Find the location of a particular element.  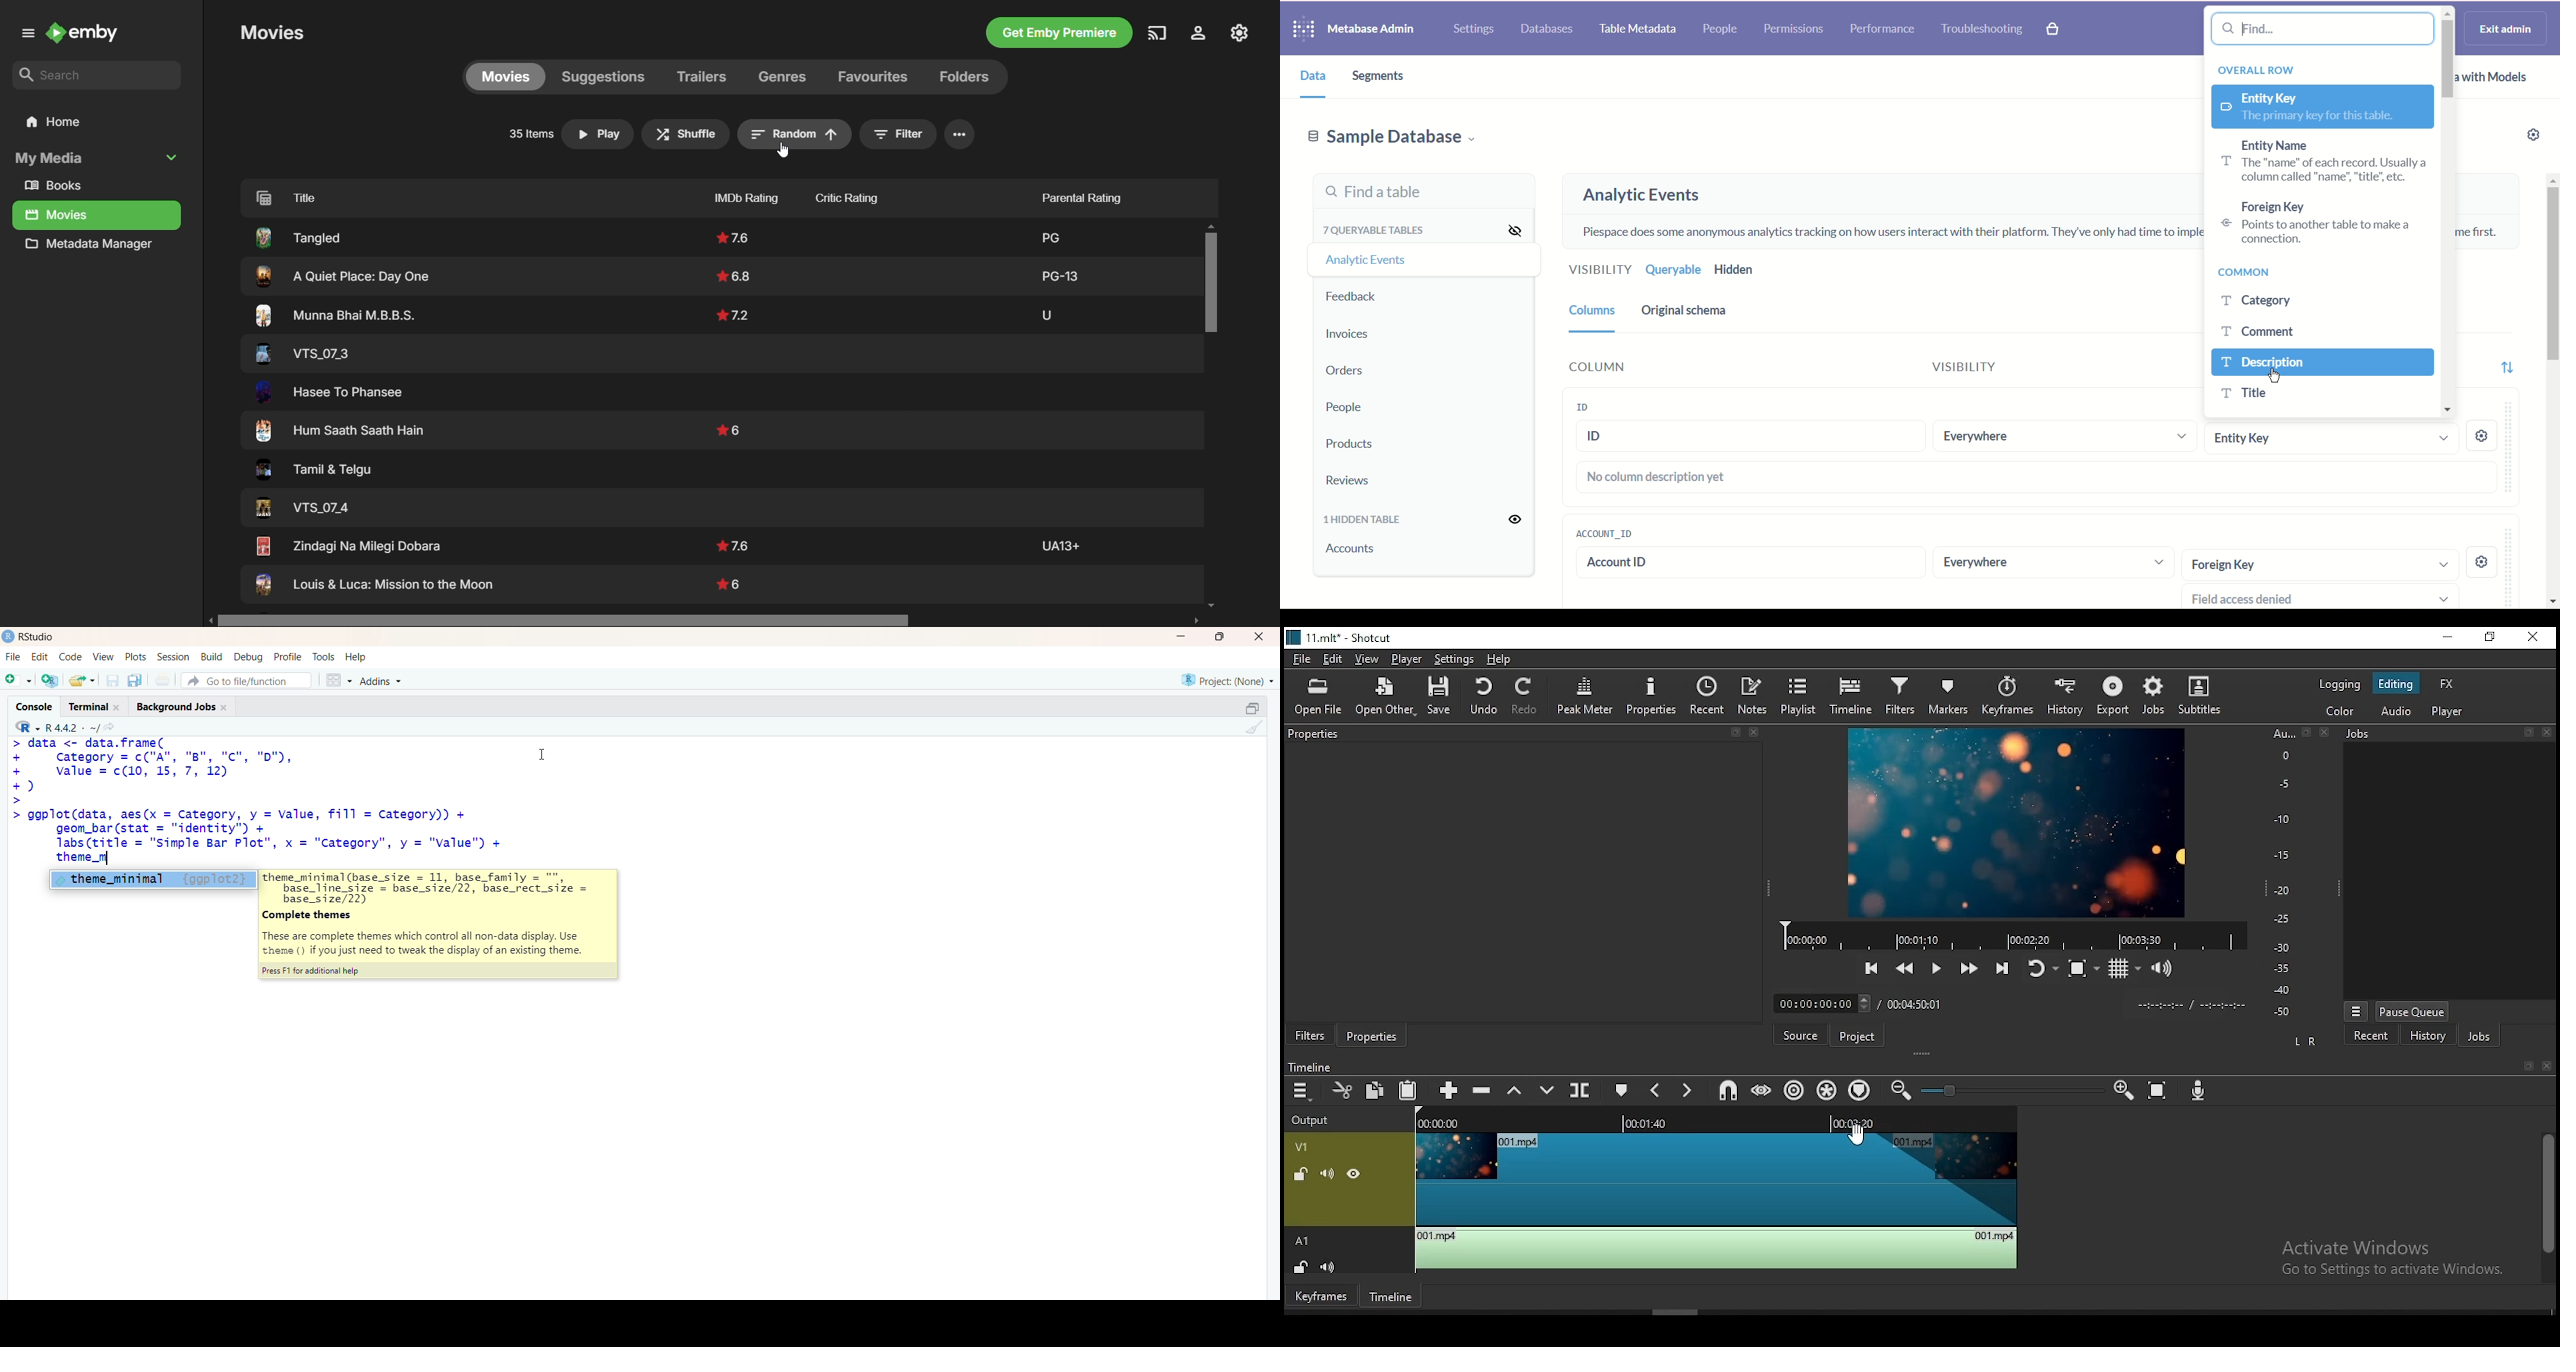

Settings is located at coordinates (959, 134).